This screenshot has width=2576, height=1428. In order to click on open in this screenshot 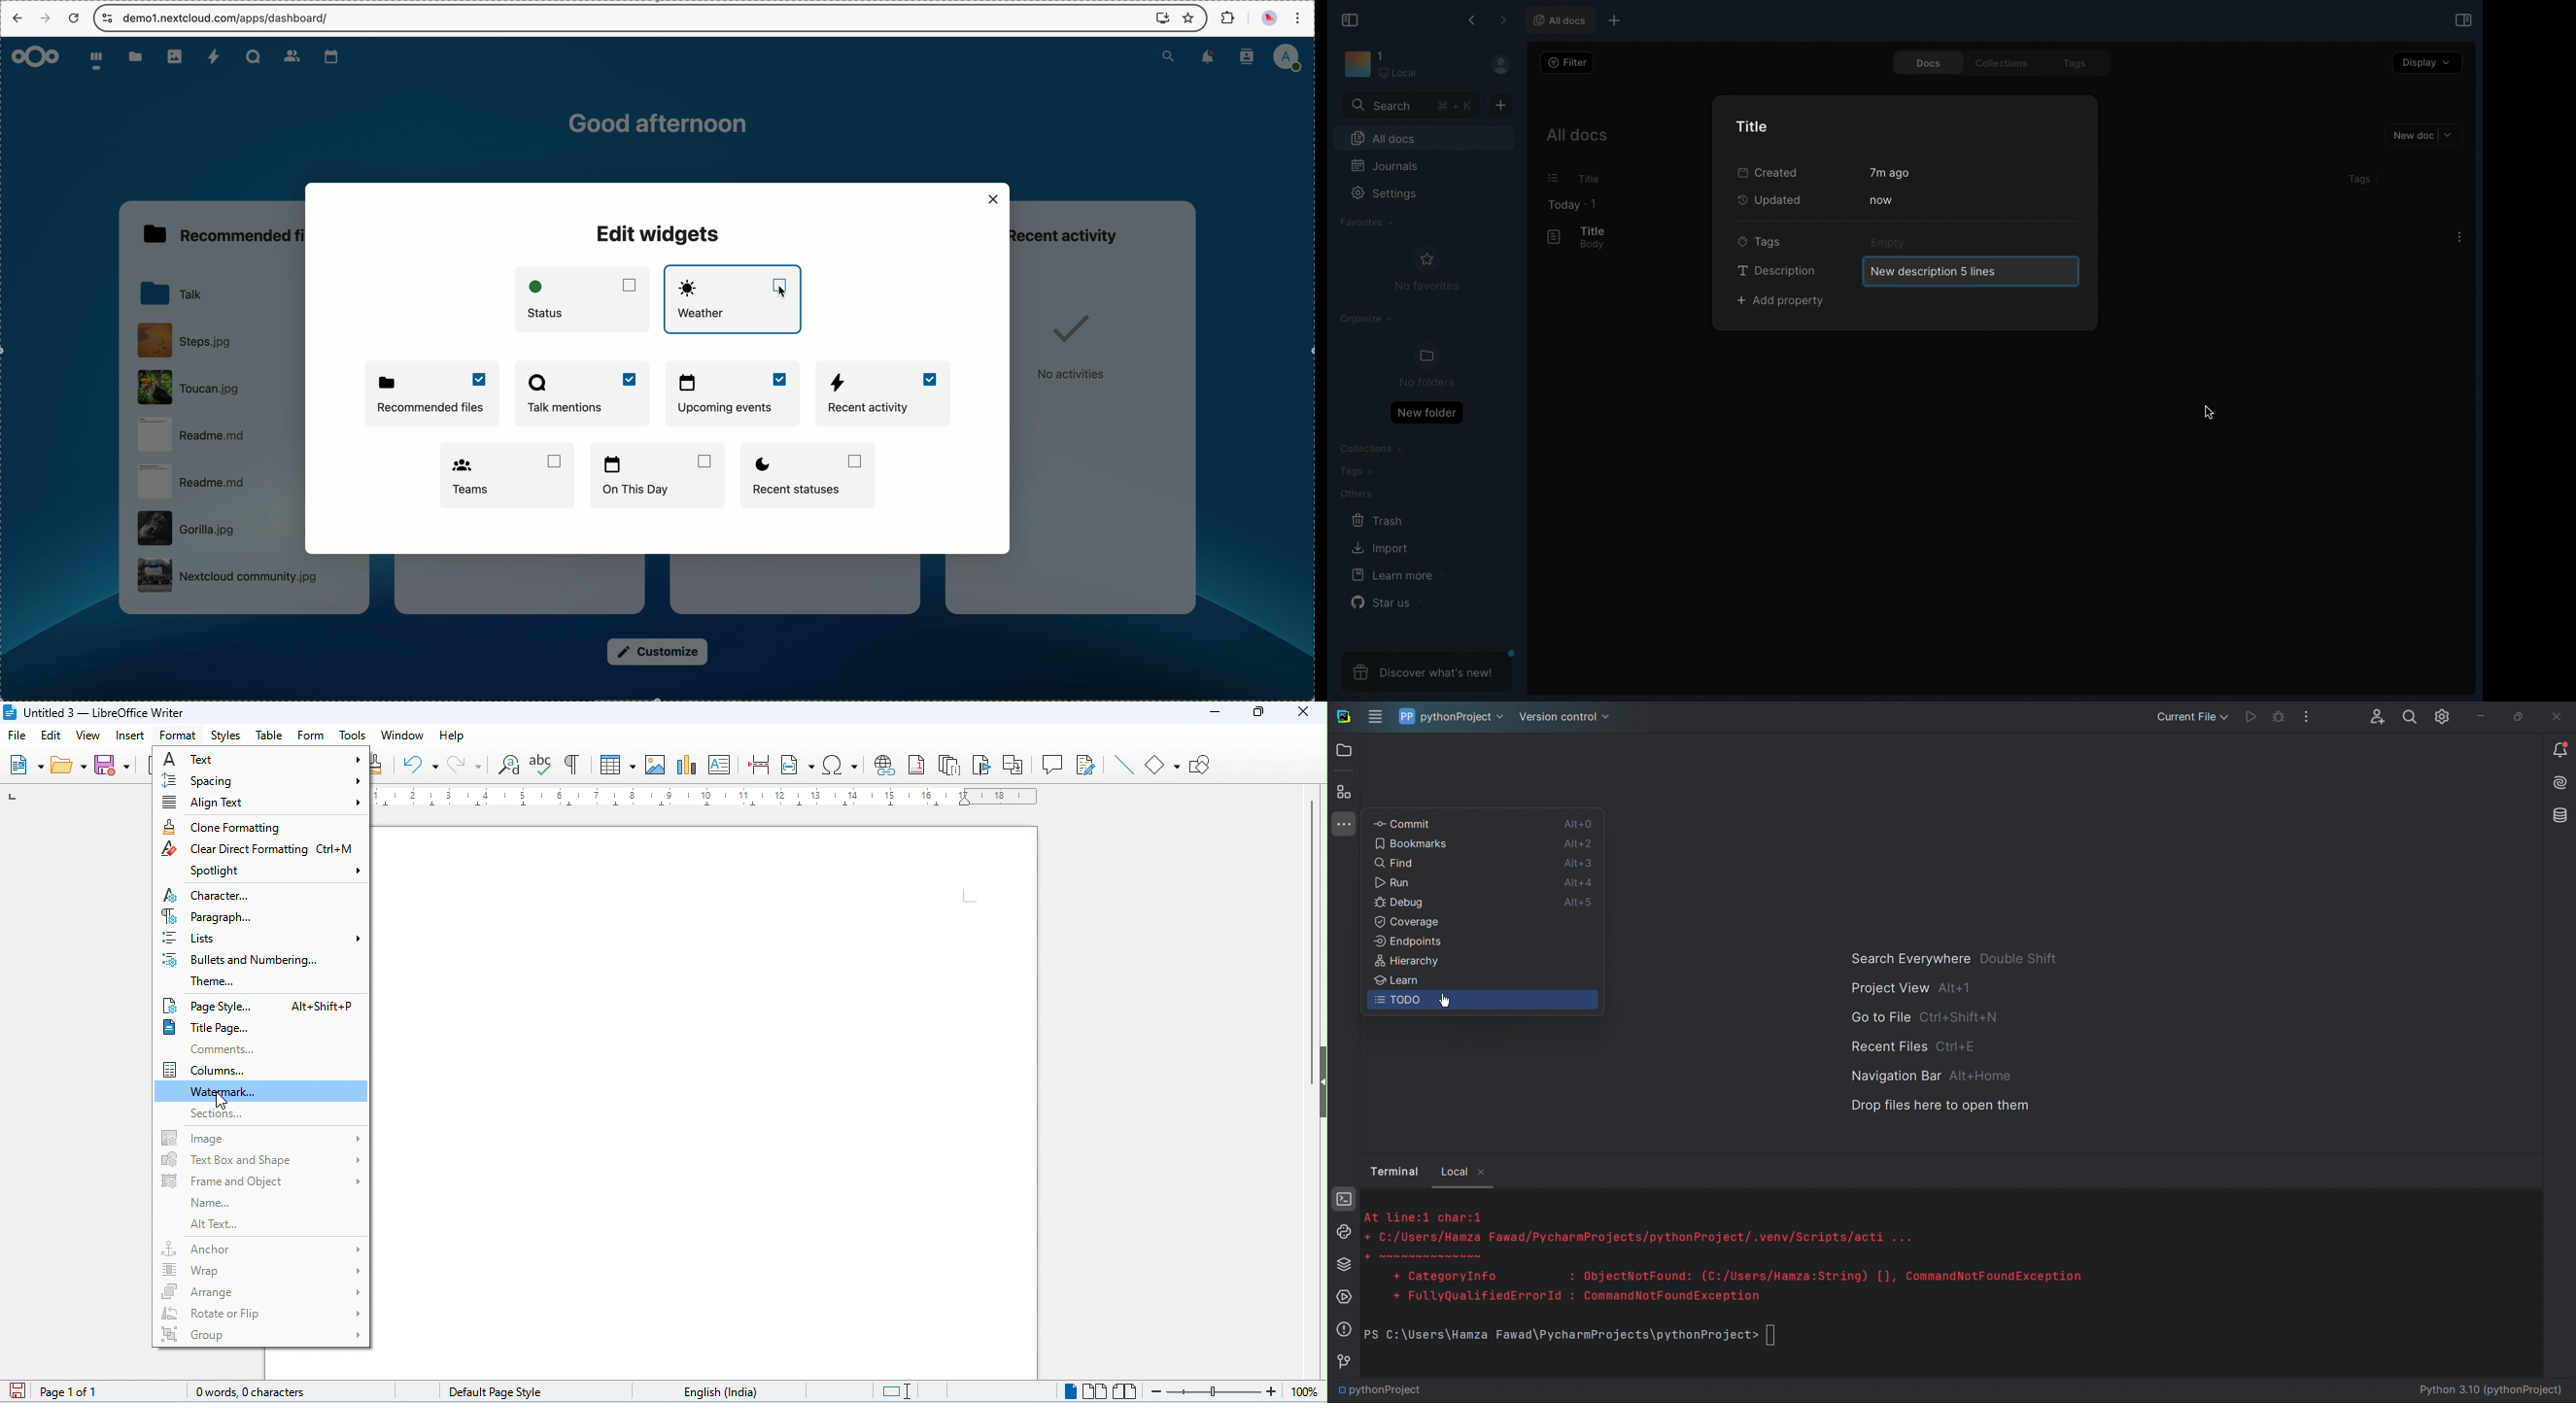, I will do `click(69, 765)`.